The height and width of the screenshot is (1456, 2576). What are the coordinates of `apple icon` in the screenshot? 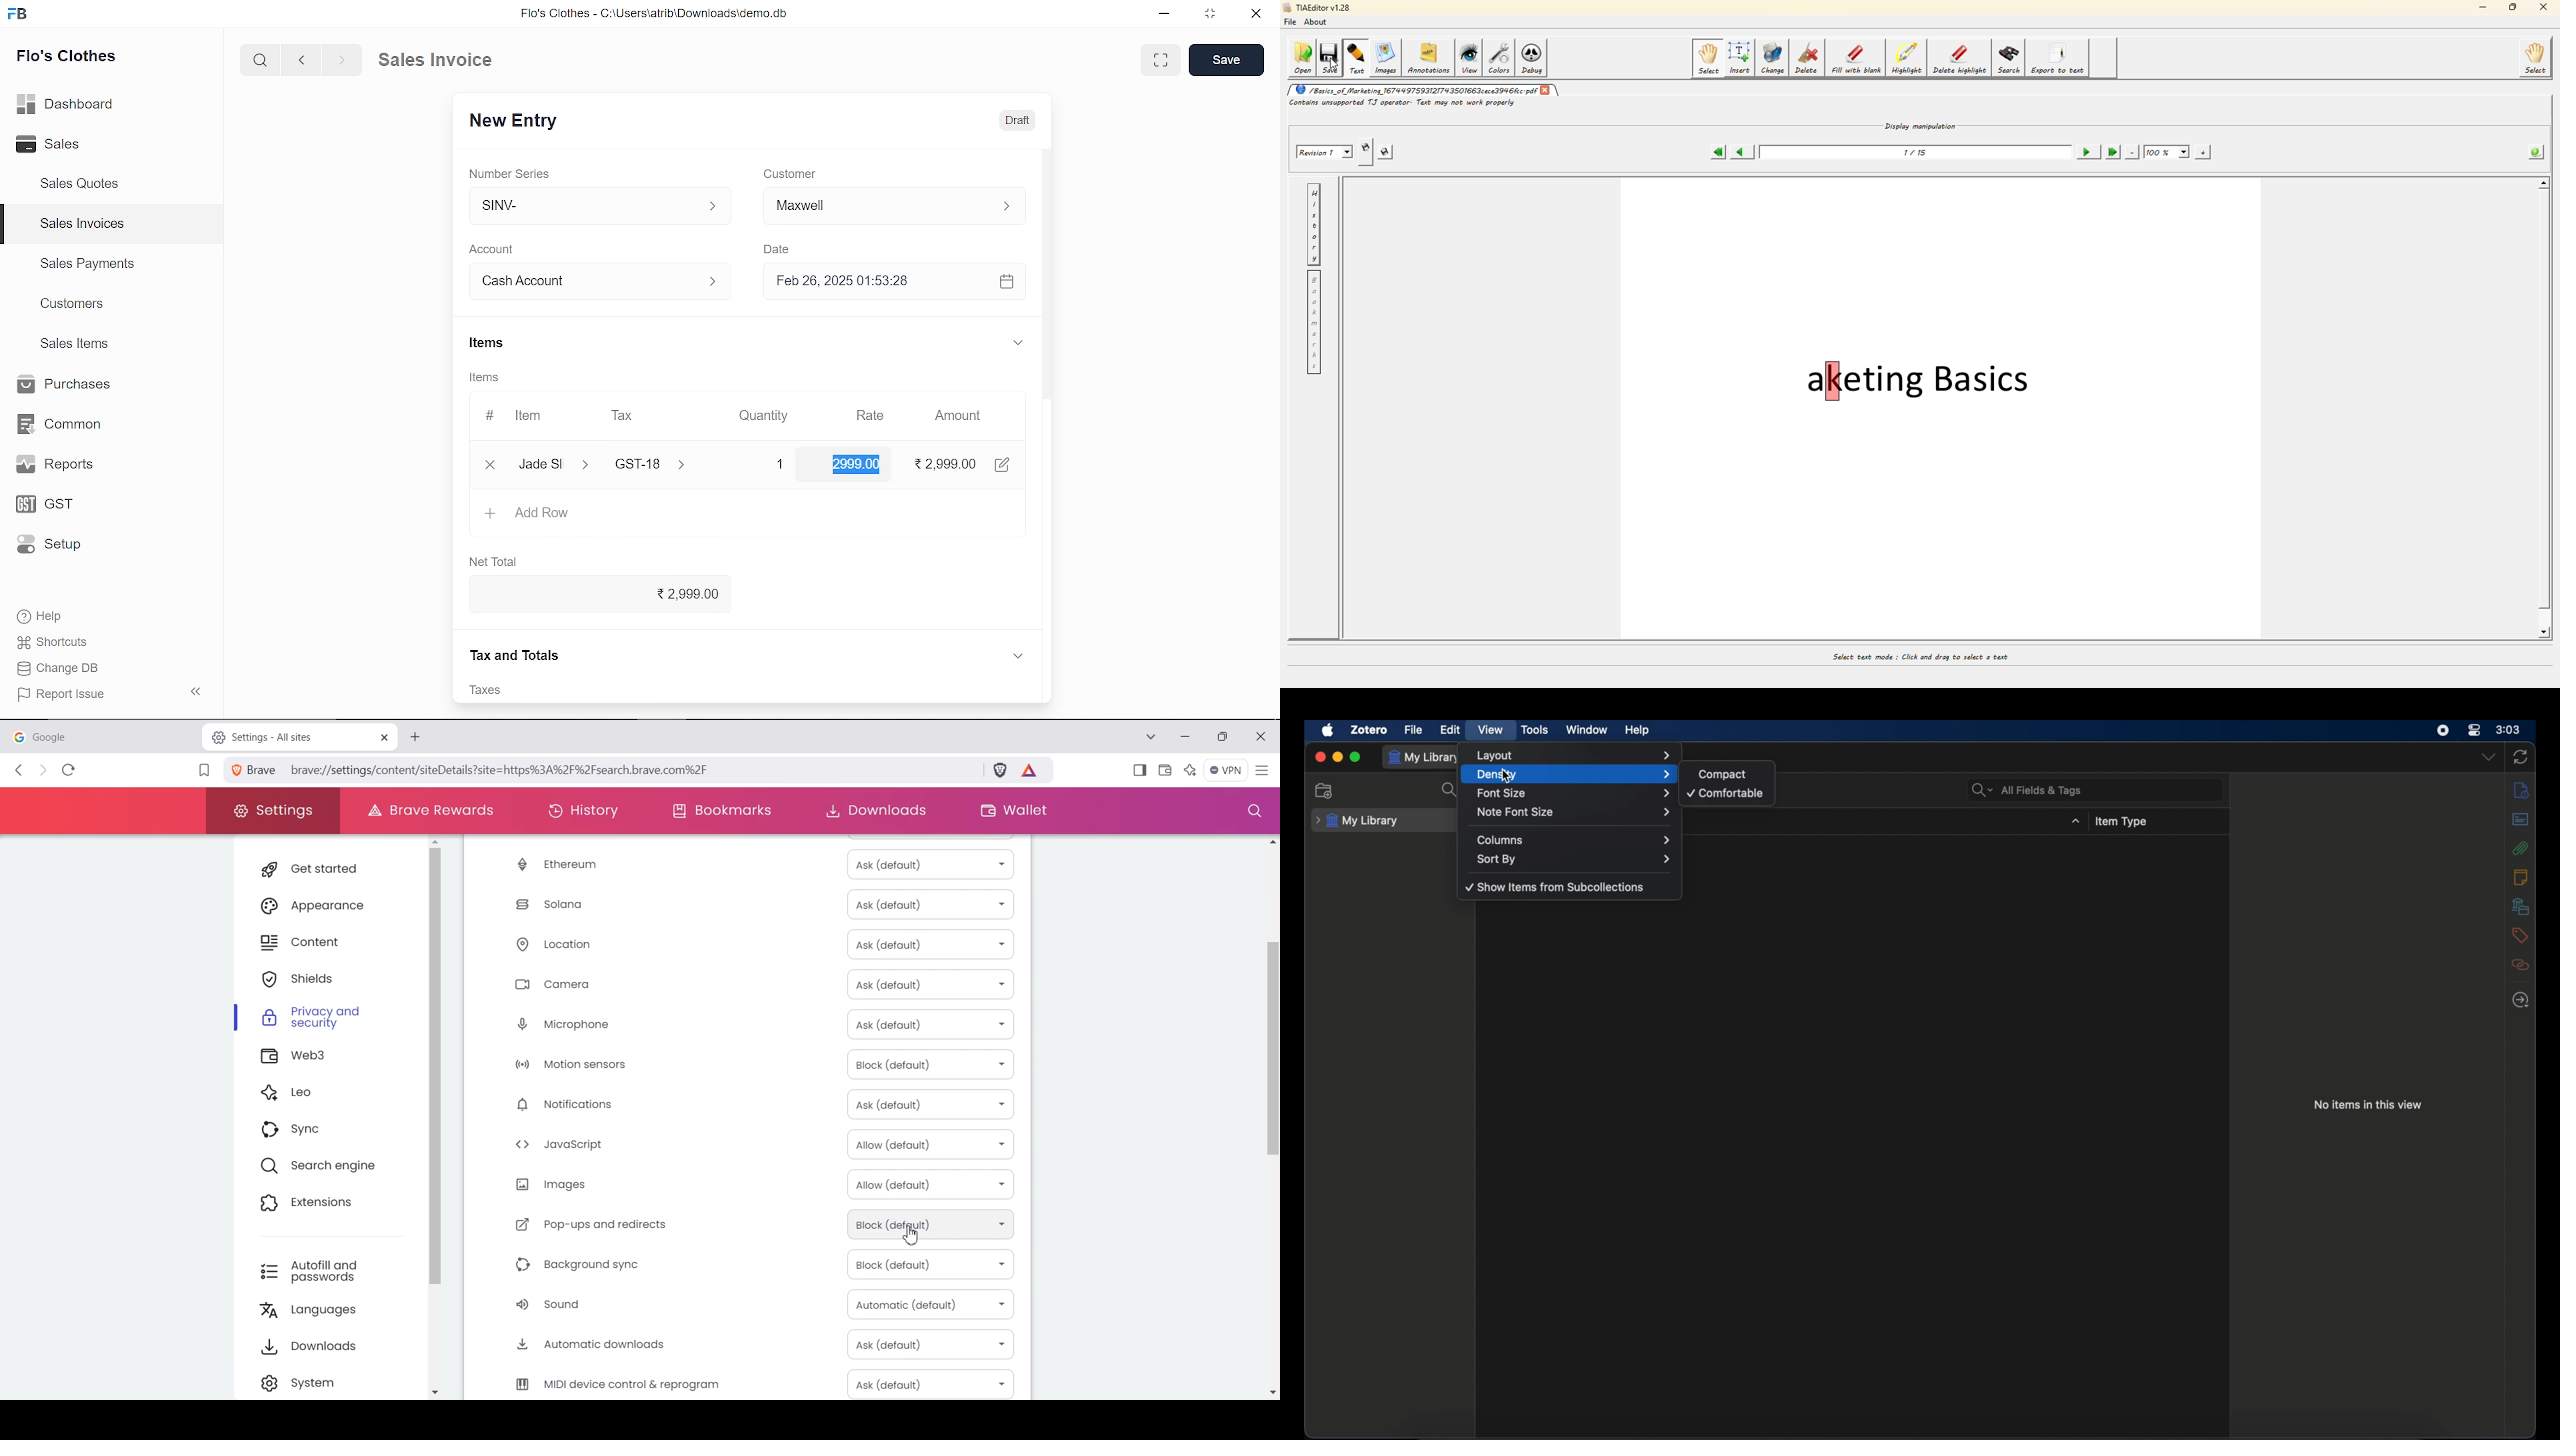 It's located at (1329, 730).